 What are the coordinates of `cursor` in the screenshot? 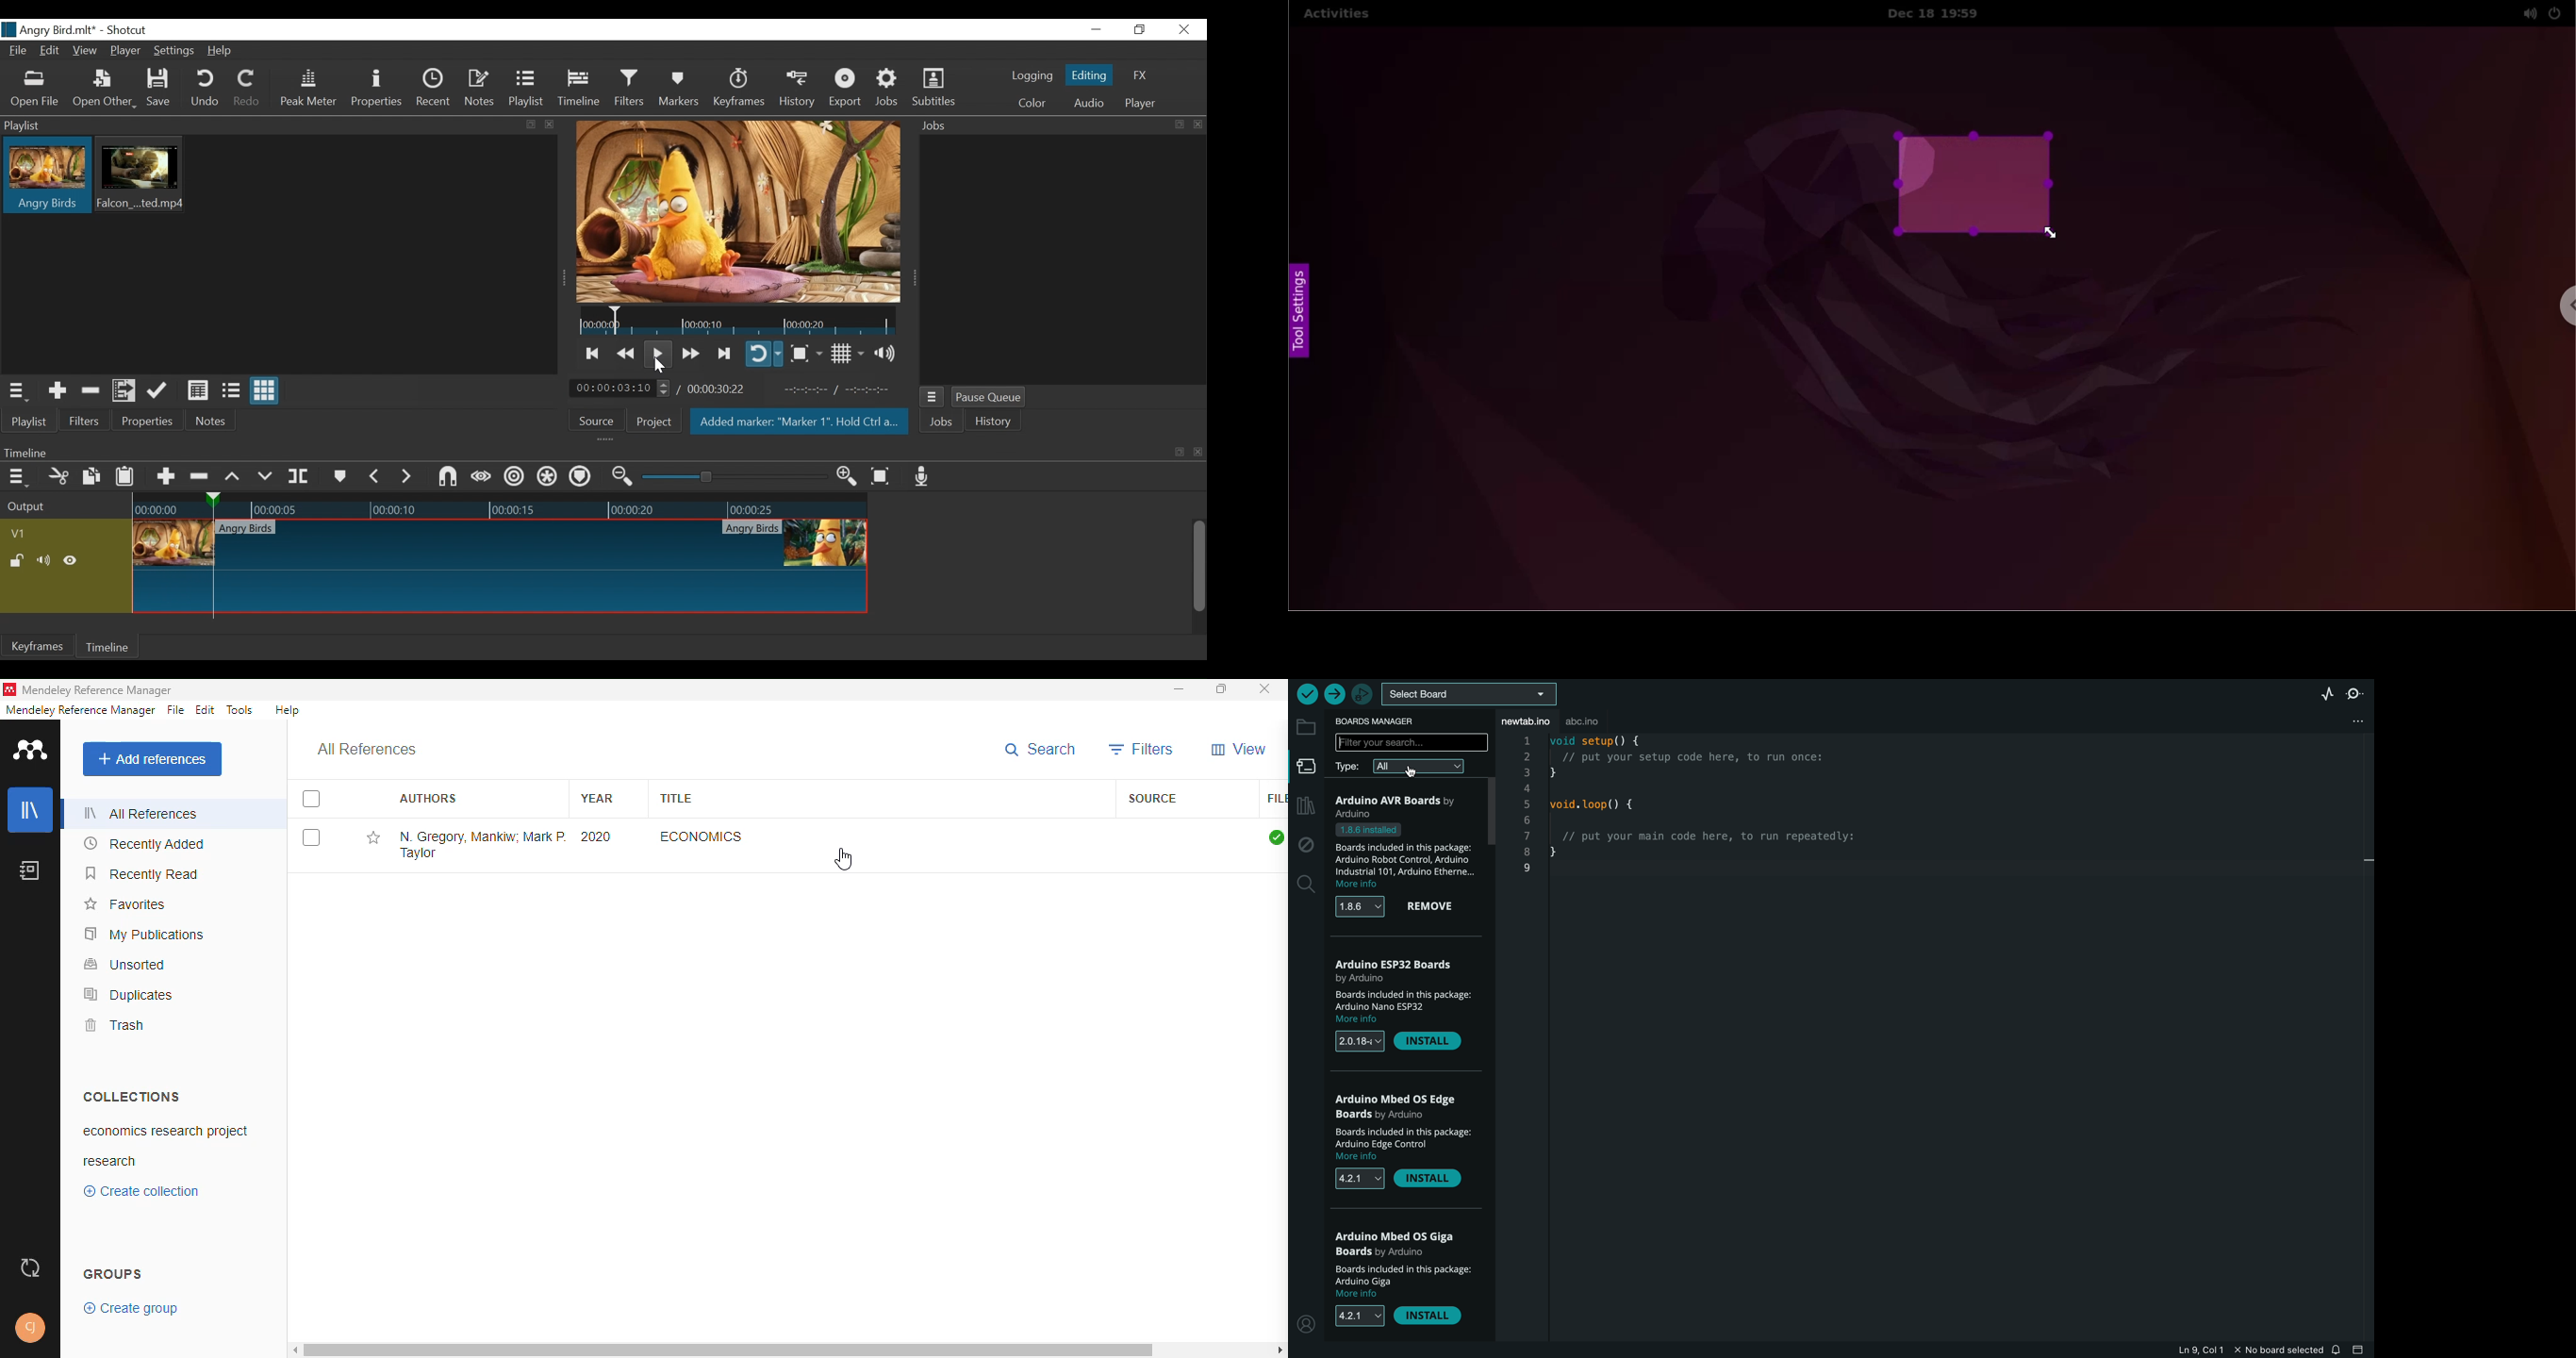 It's located at (845, 859).